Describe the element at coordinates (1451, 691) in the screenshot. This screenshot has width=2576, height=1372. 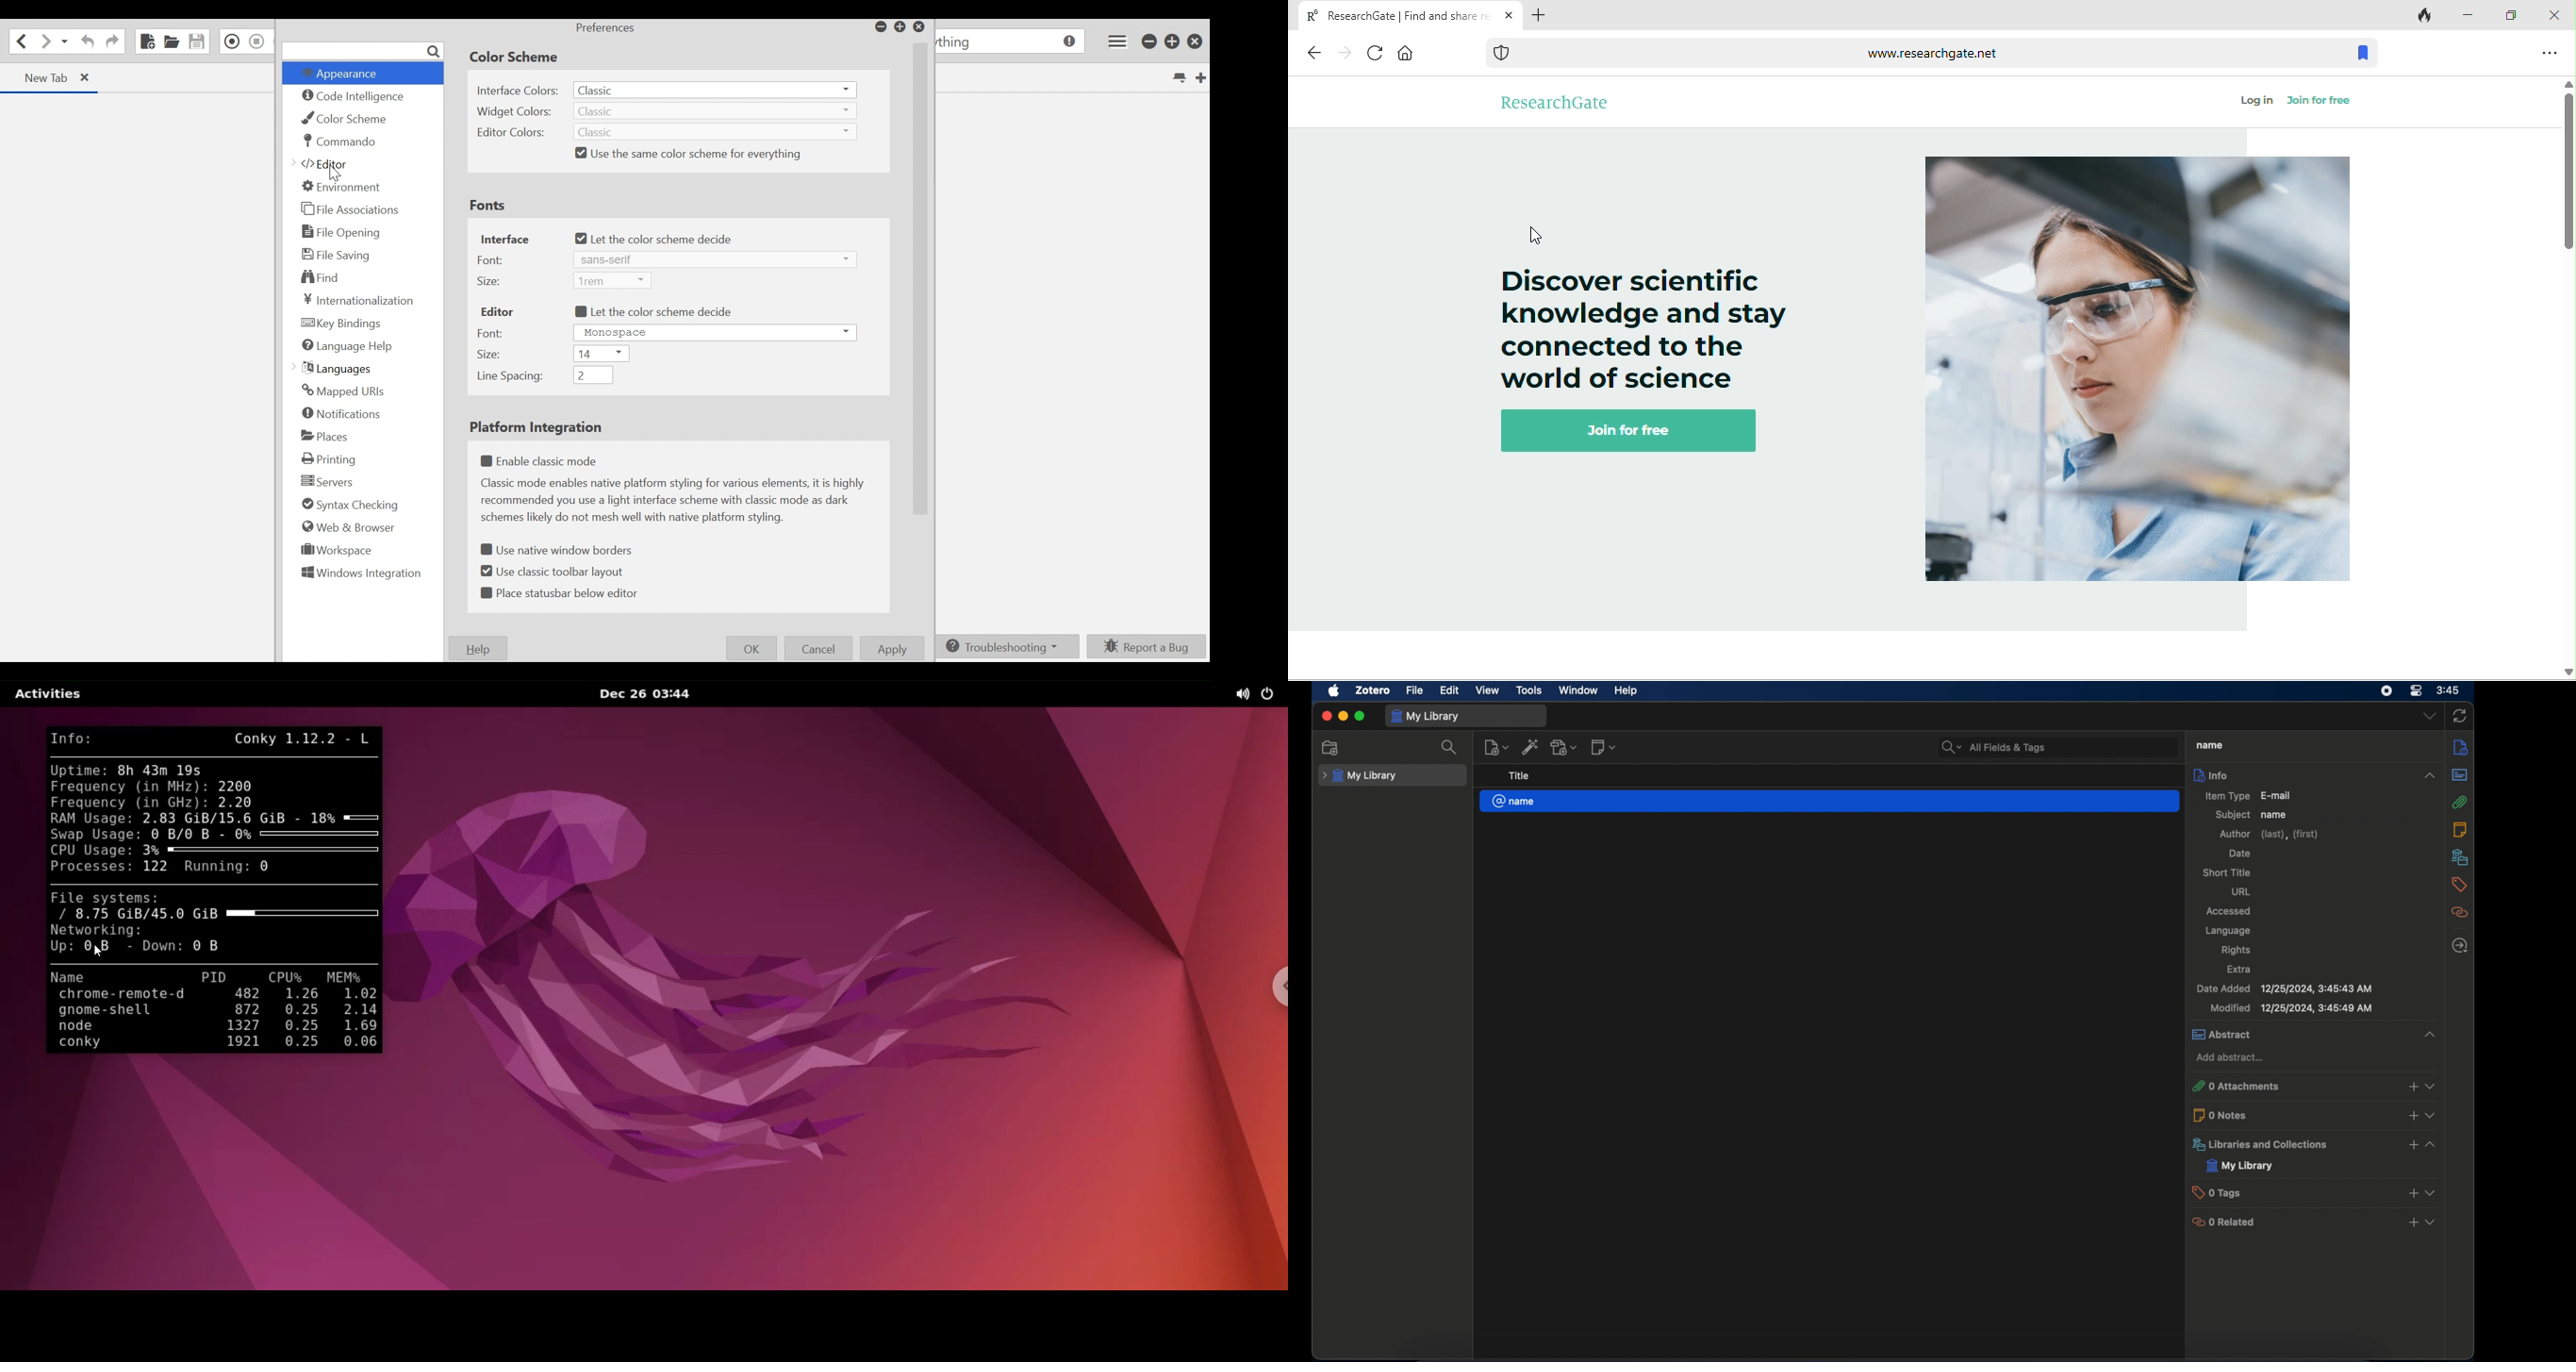
I see `edit` at that location.